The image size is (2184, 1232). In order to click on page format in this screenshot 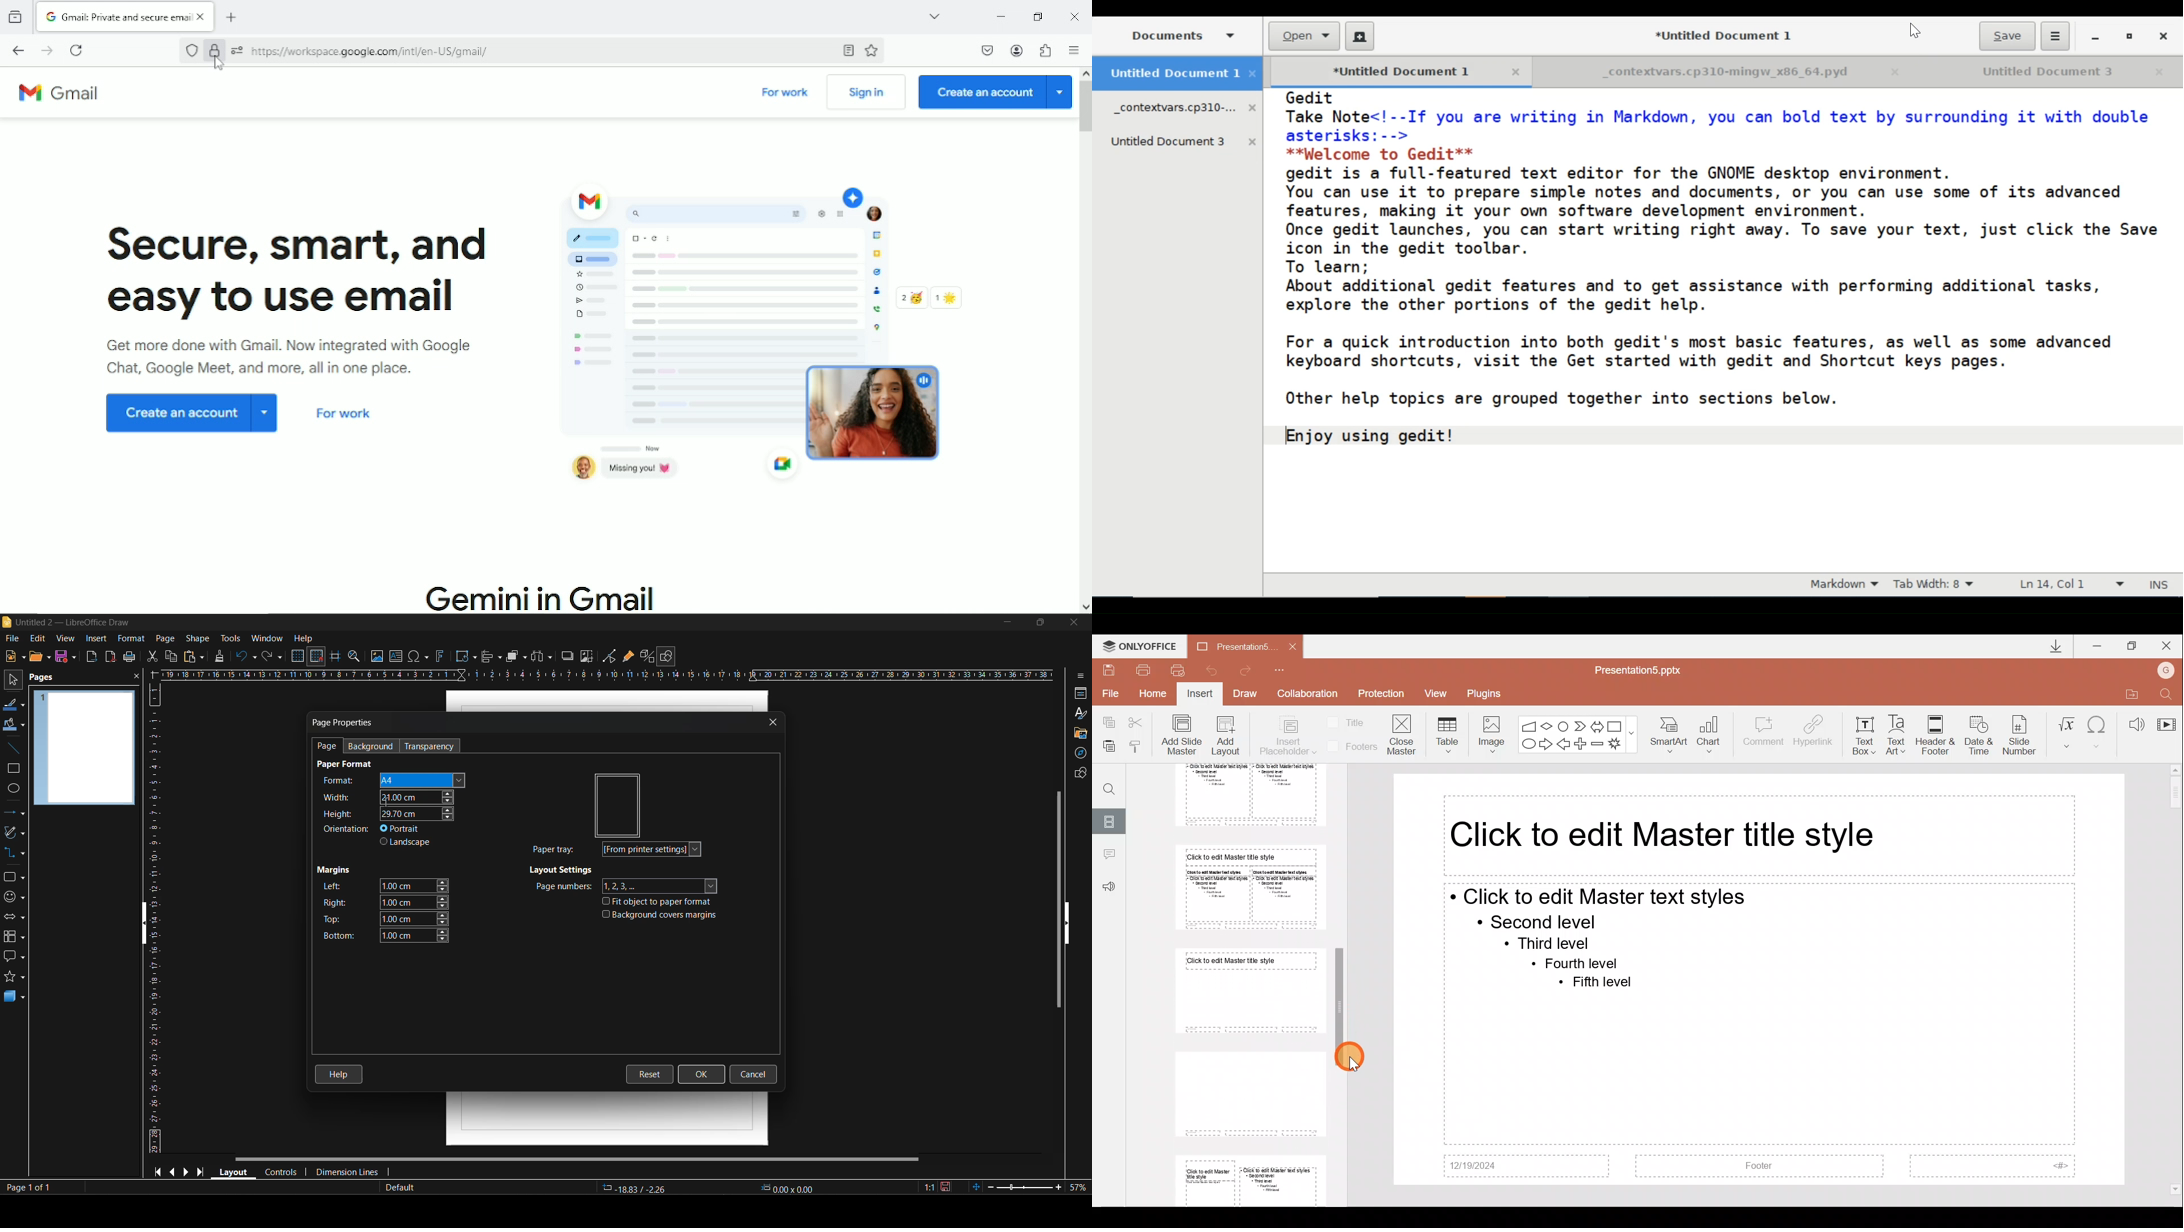, I will do `click(348, 764)`.